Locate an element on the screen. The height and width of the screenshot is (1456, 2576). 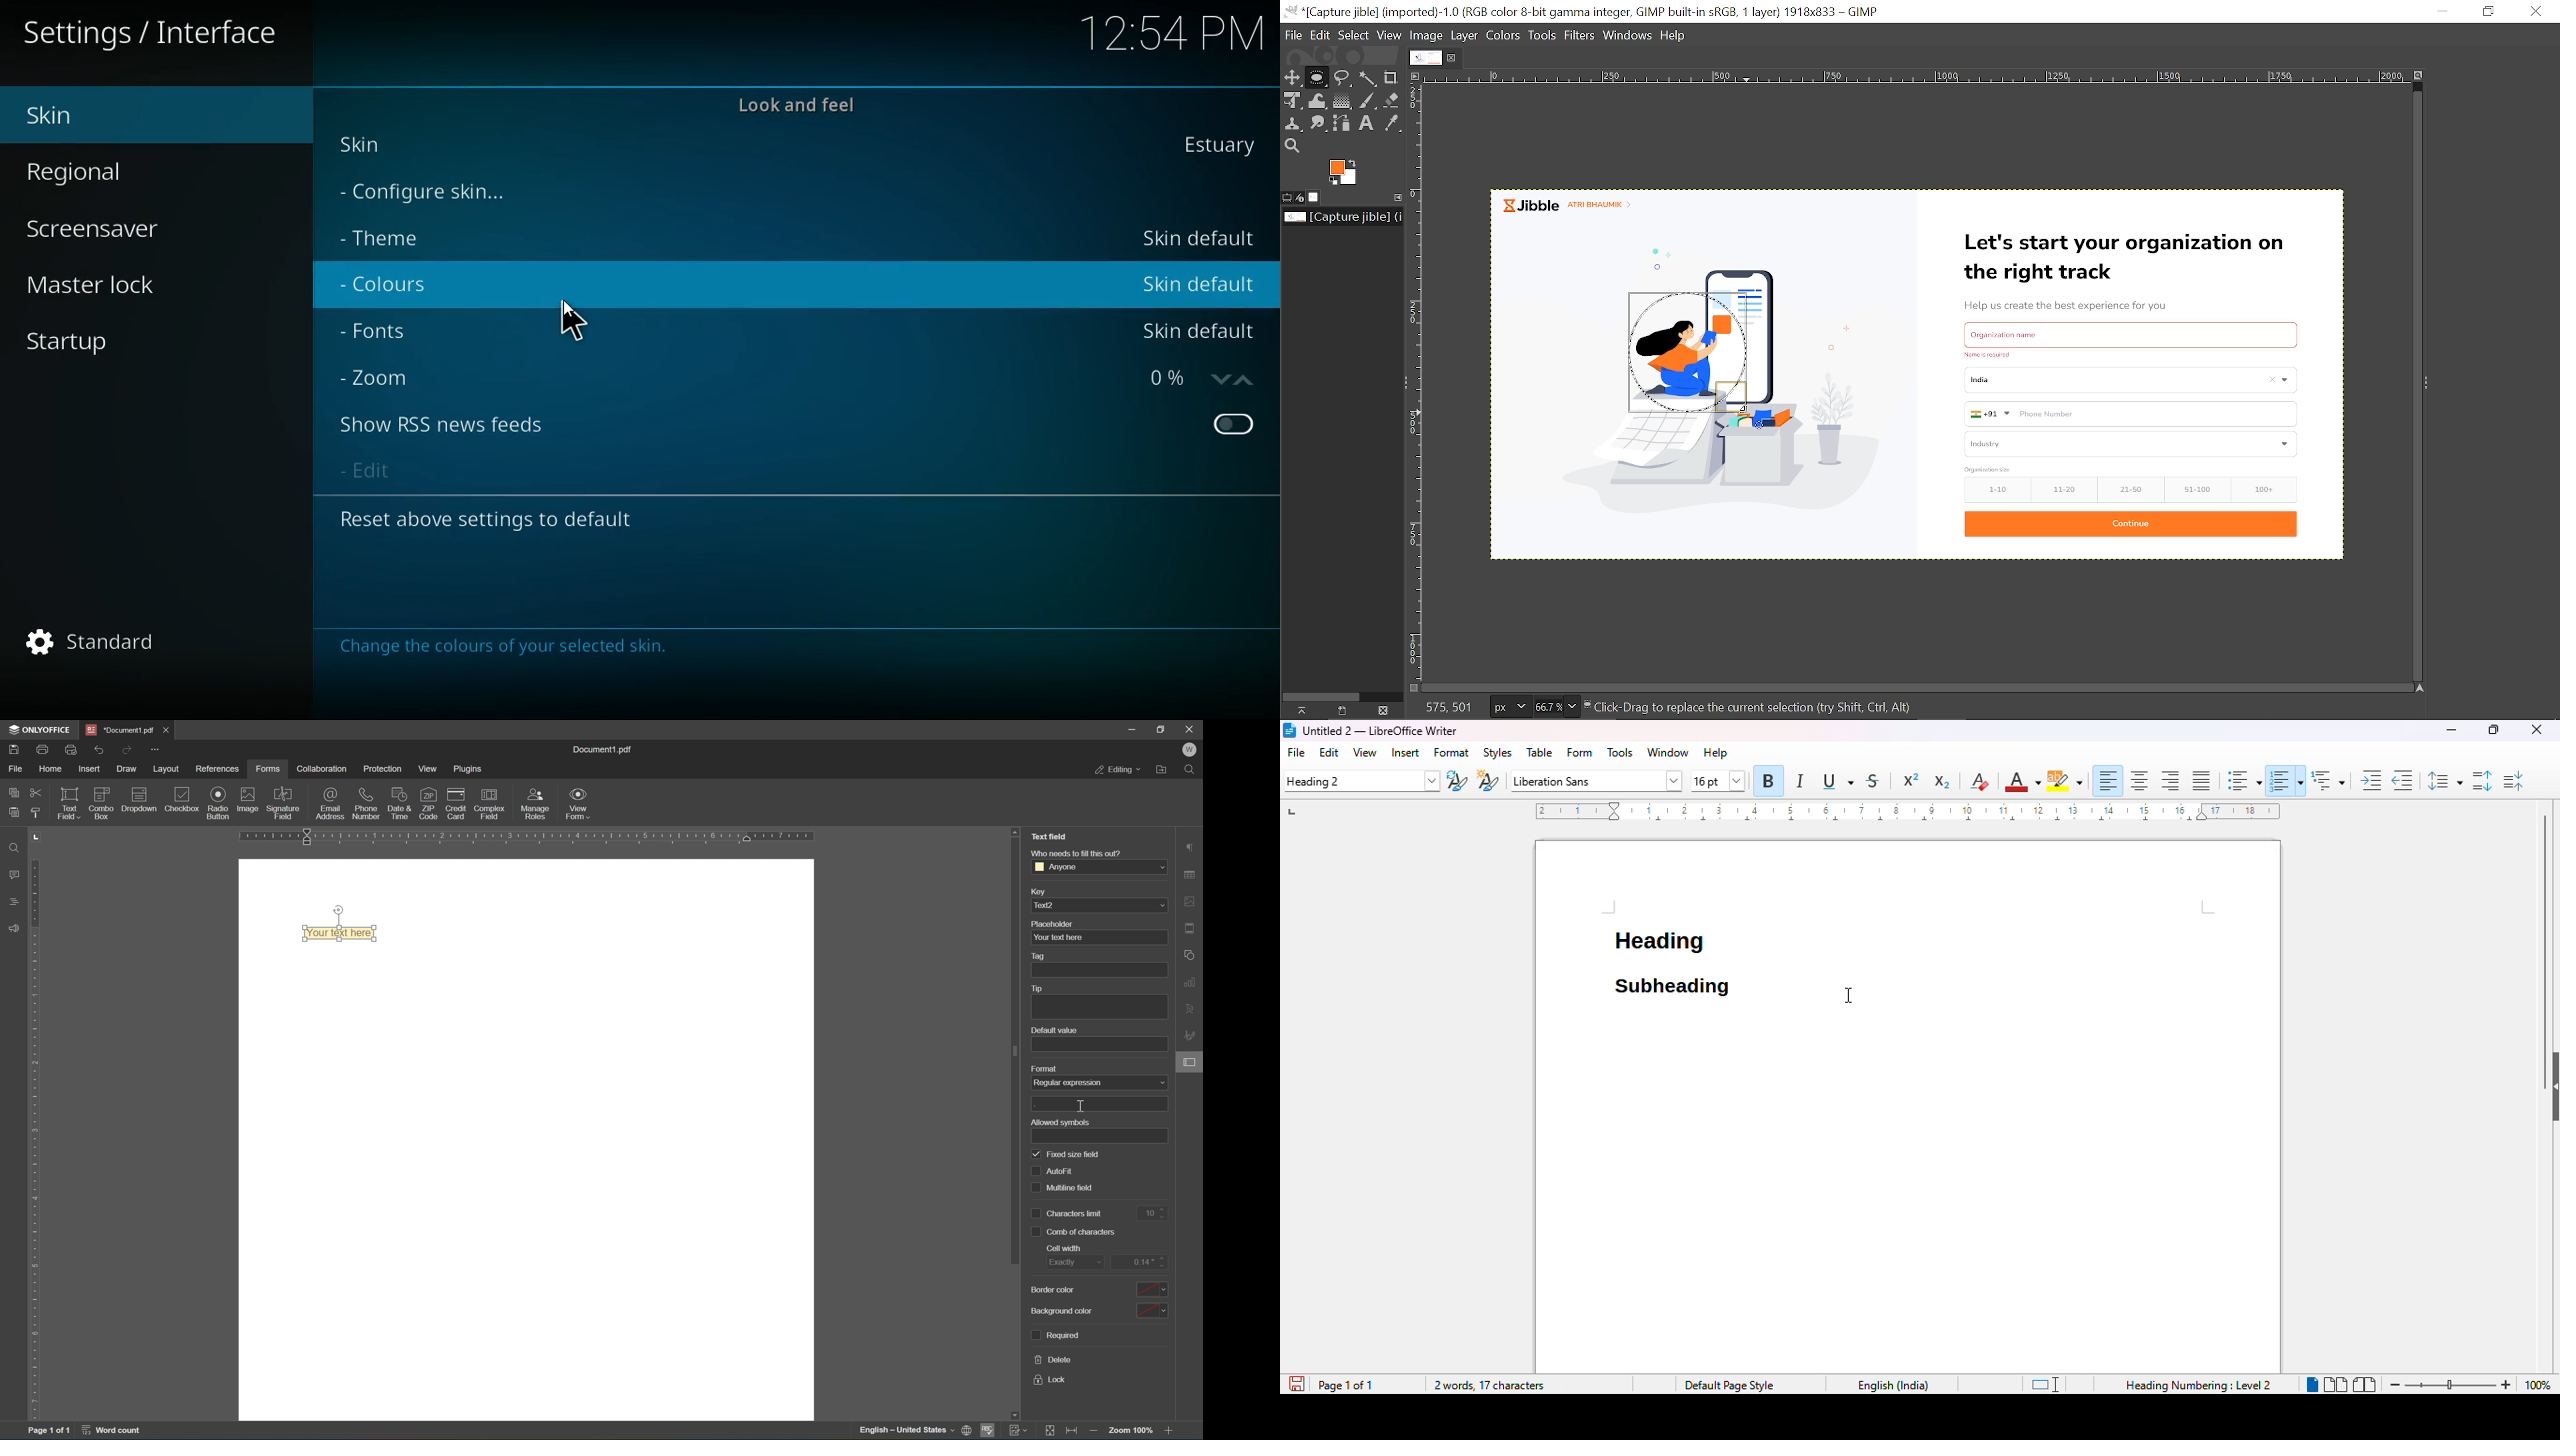
text language is located at coordinates (1894, 1385).